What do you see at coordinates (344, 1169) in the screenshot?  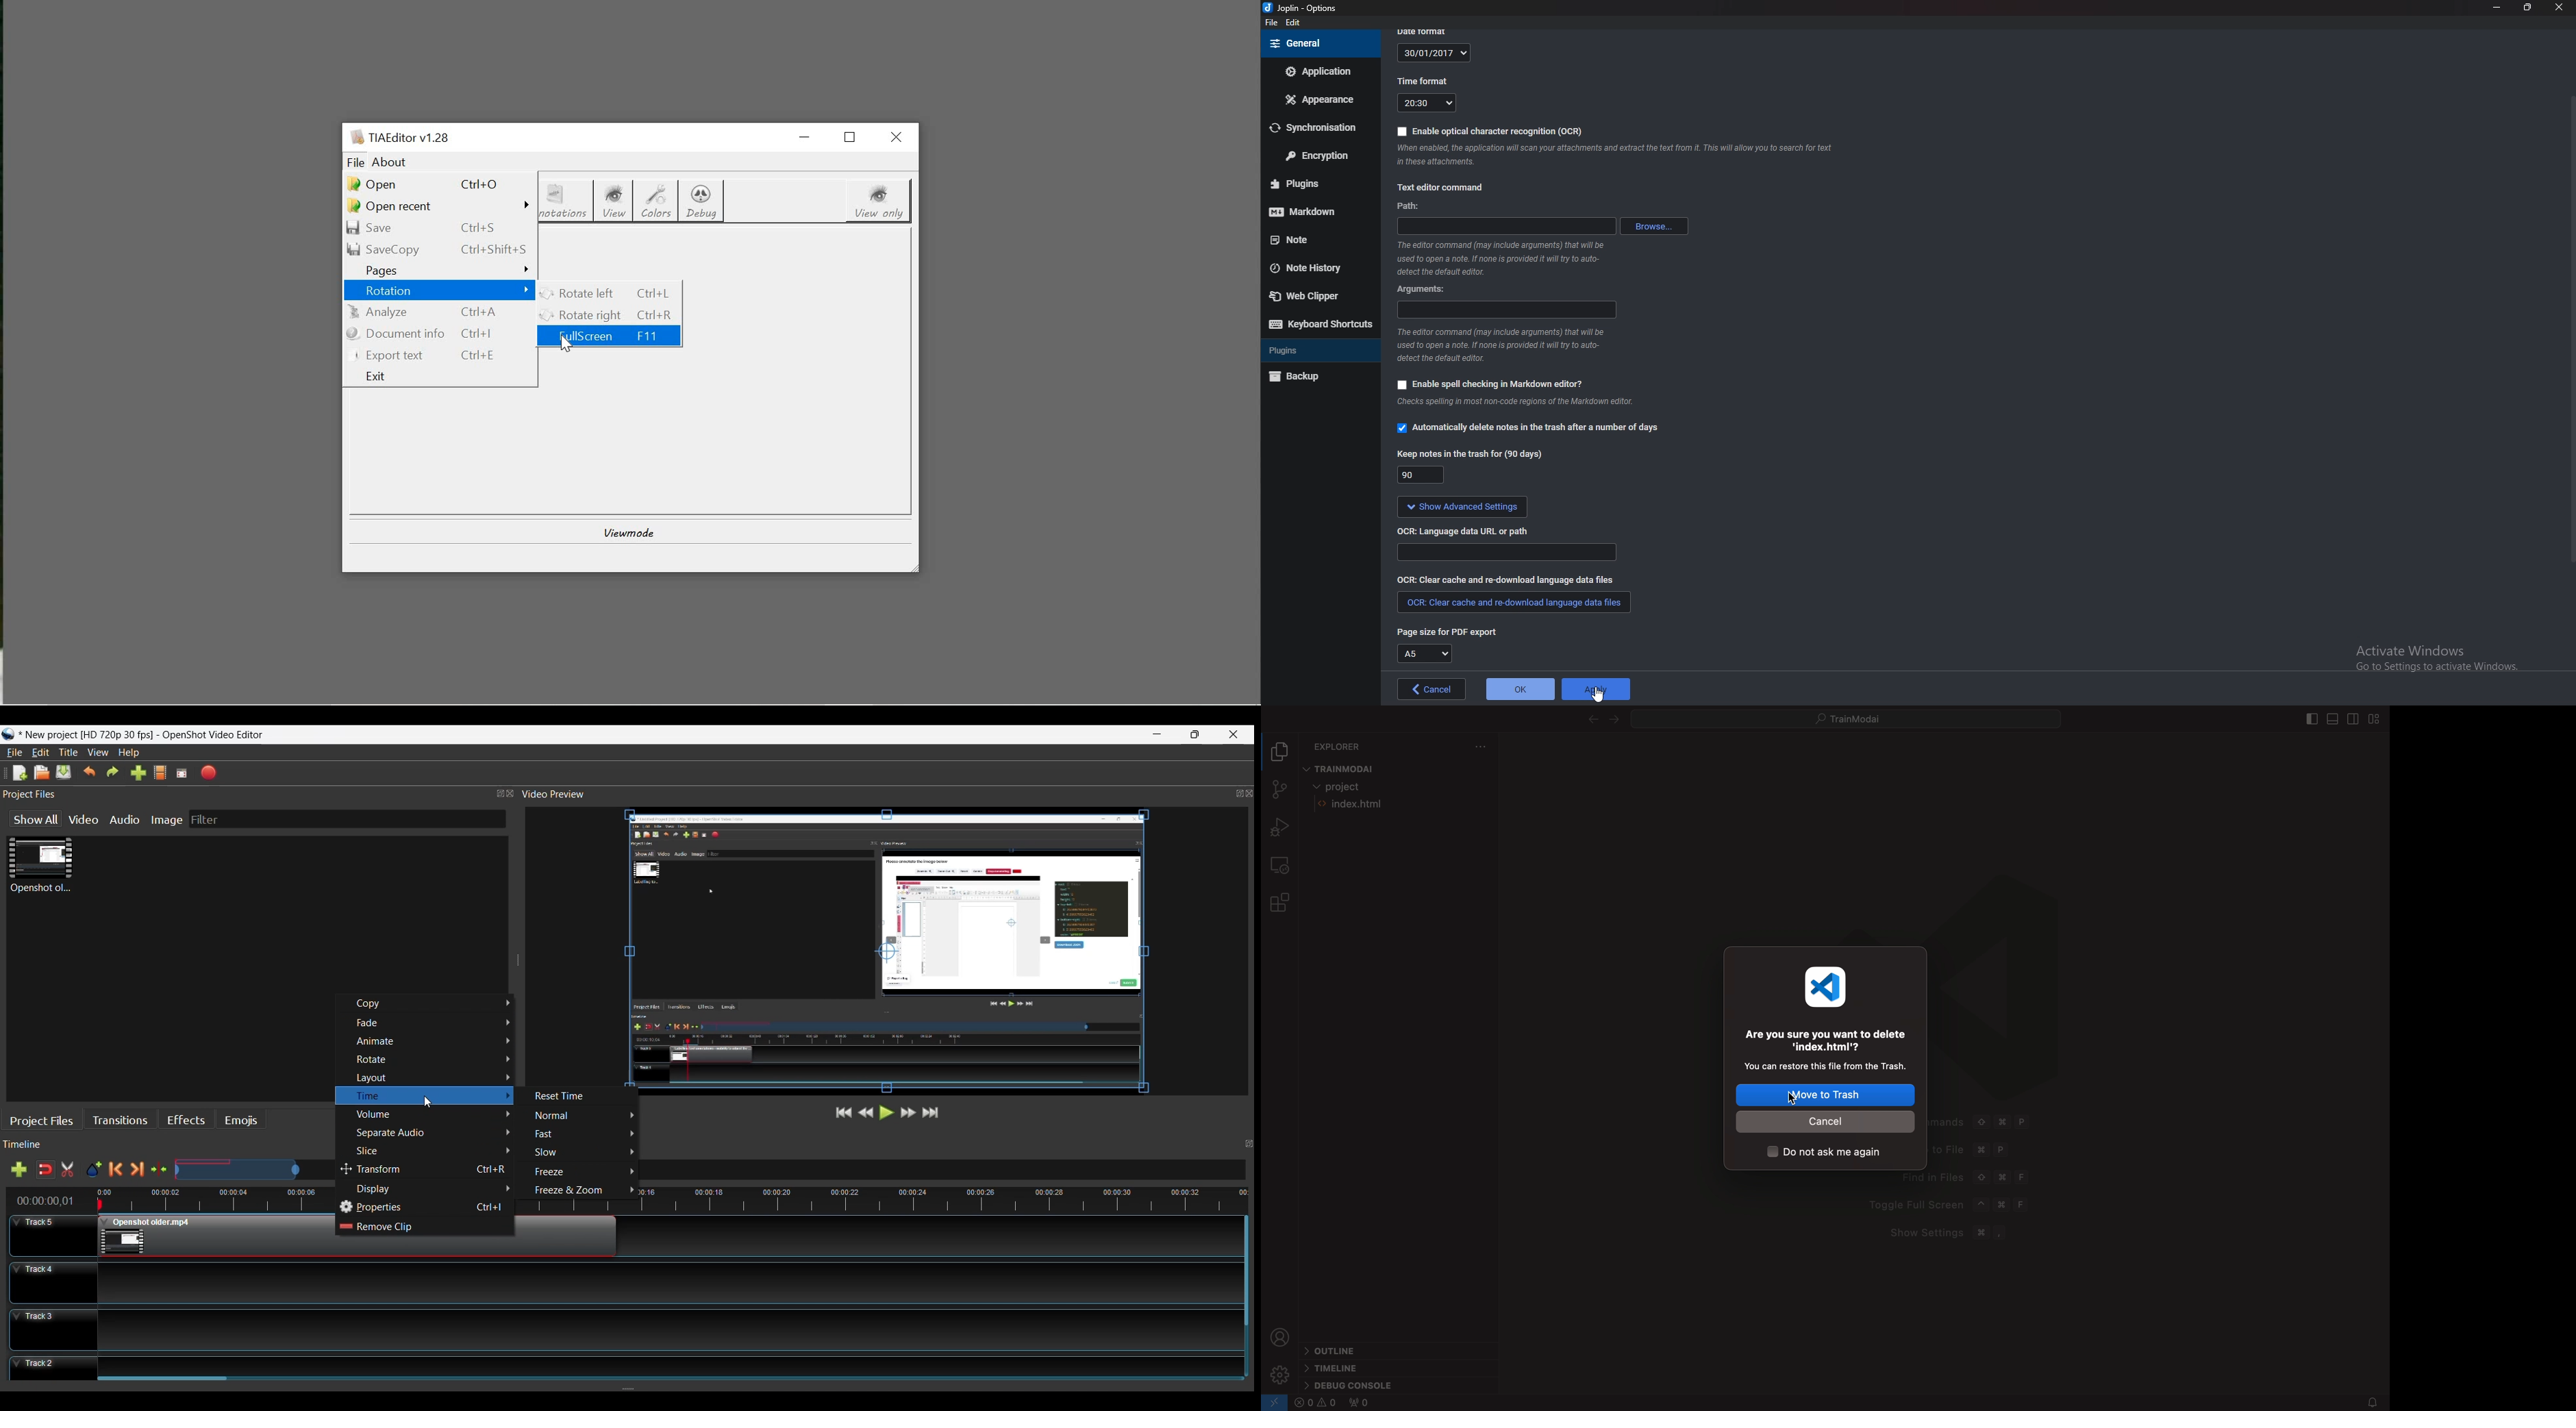 I see `Cursor` at bounding box center [344, 1169].